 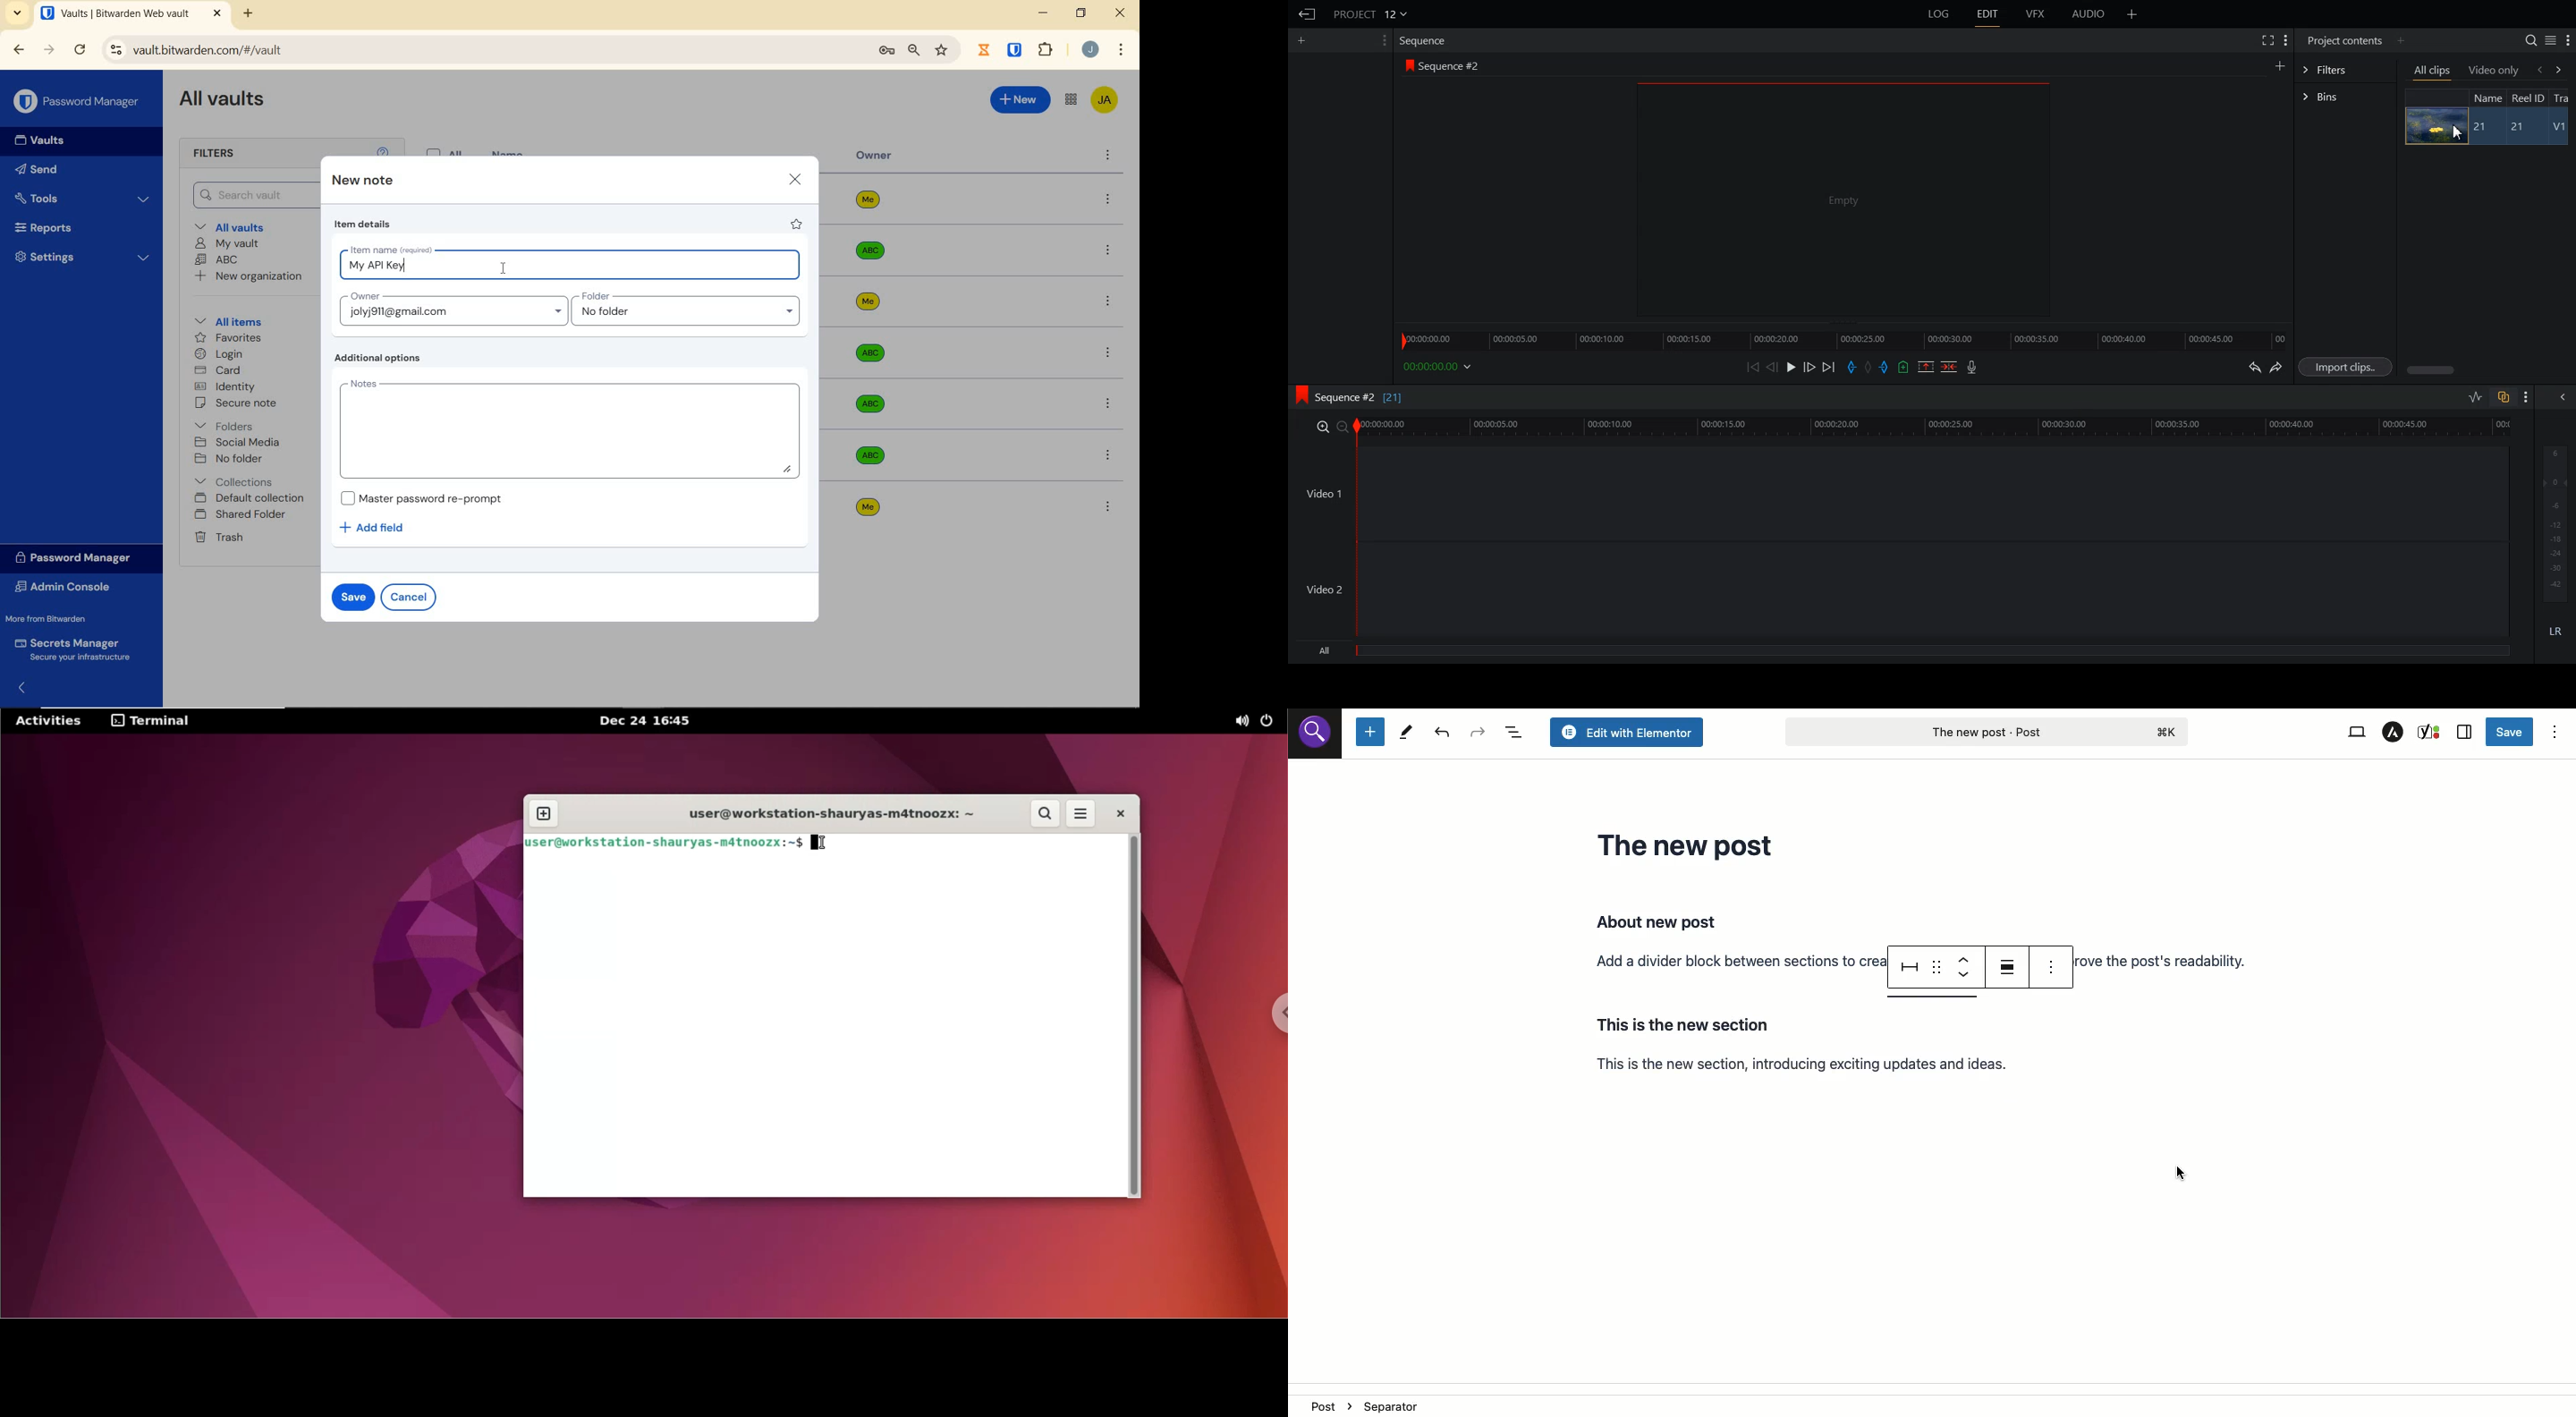 What do you see at coordinates (2538, 69) in the screenshot?
I see `backward` at bounding box center [2538, 69].